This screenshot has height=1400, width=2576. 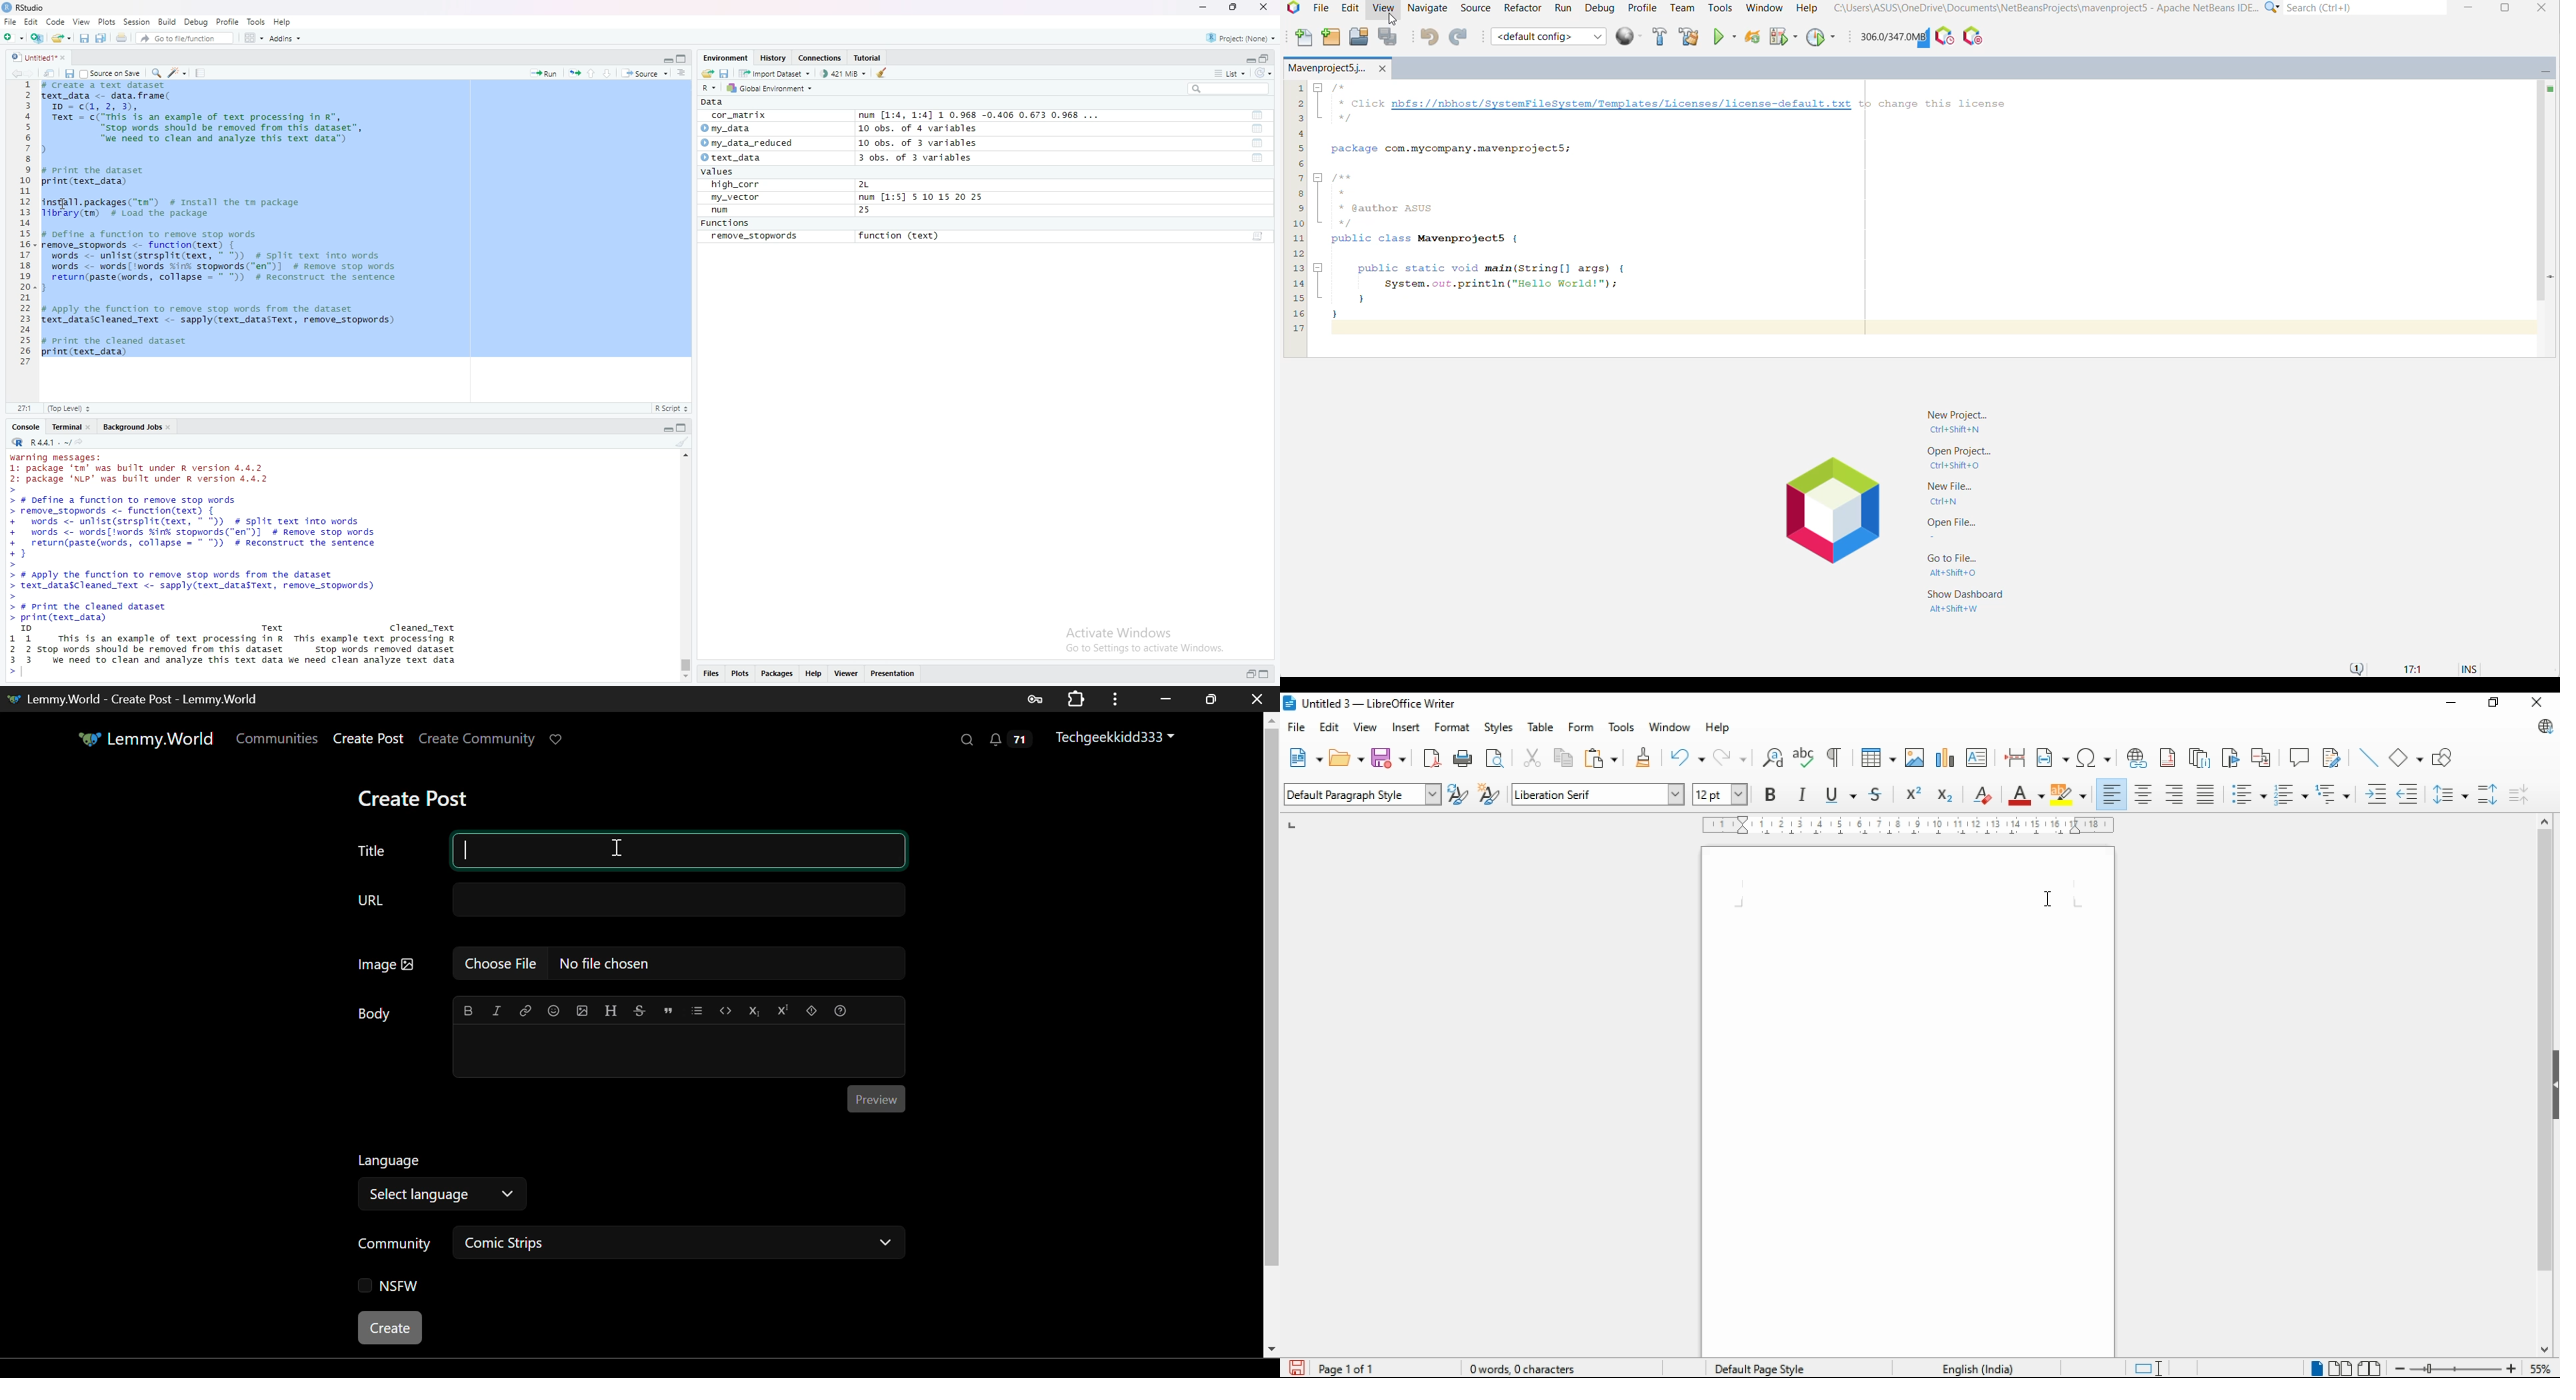 What do you see at coordinates (727, 57) in the screenshot?
I see `Environment` at bounding box center [727, 57].